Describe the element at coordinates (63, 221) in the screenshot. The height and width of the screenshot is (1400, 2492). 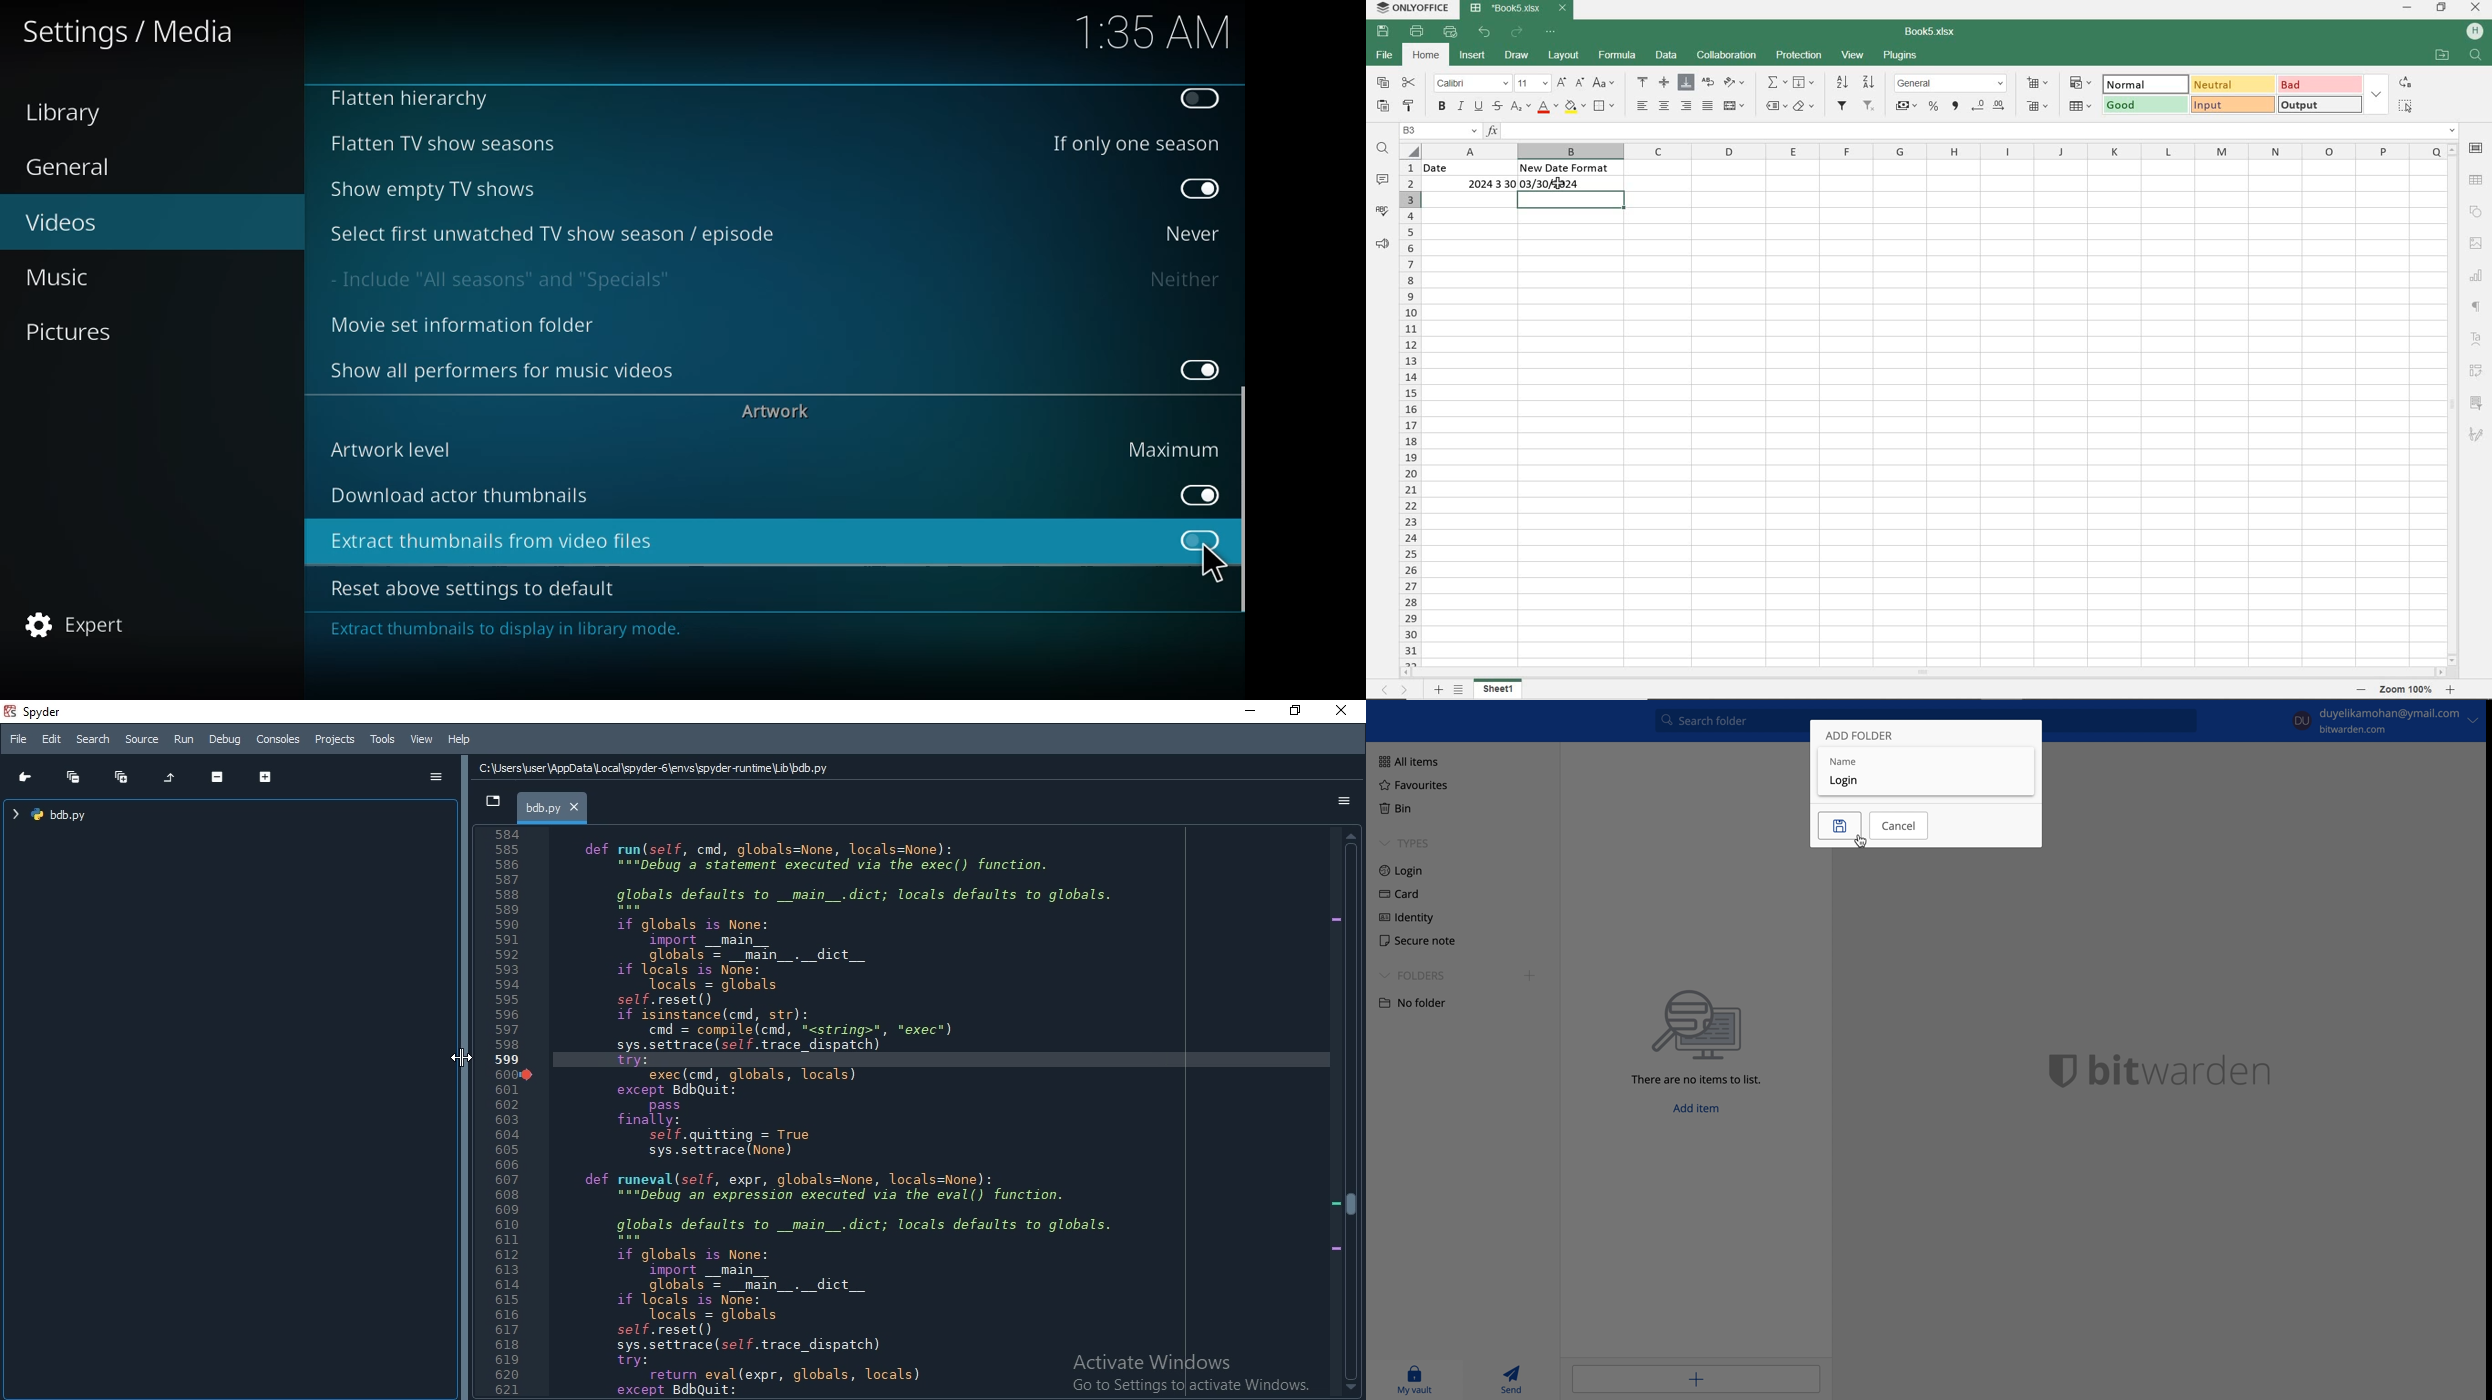
I see `videos` at that location.